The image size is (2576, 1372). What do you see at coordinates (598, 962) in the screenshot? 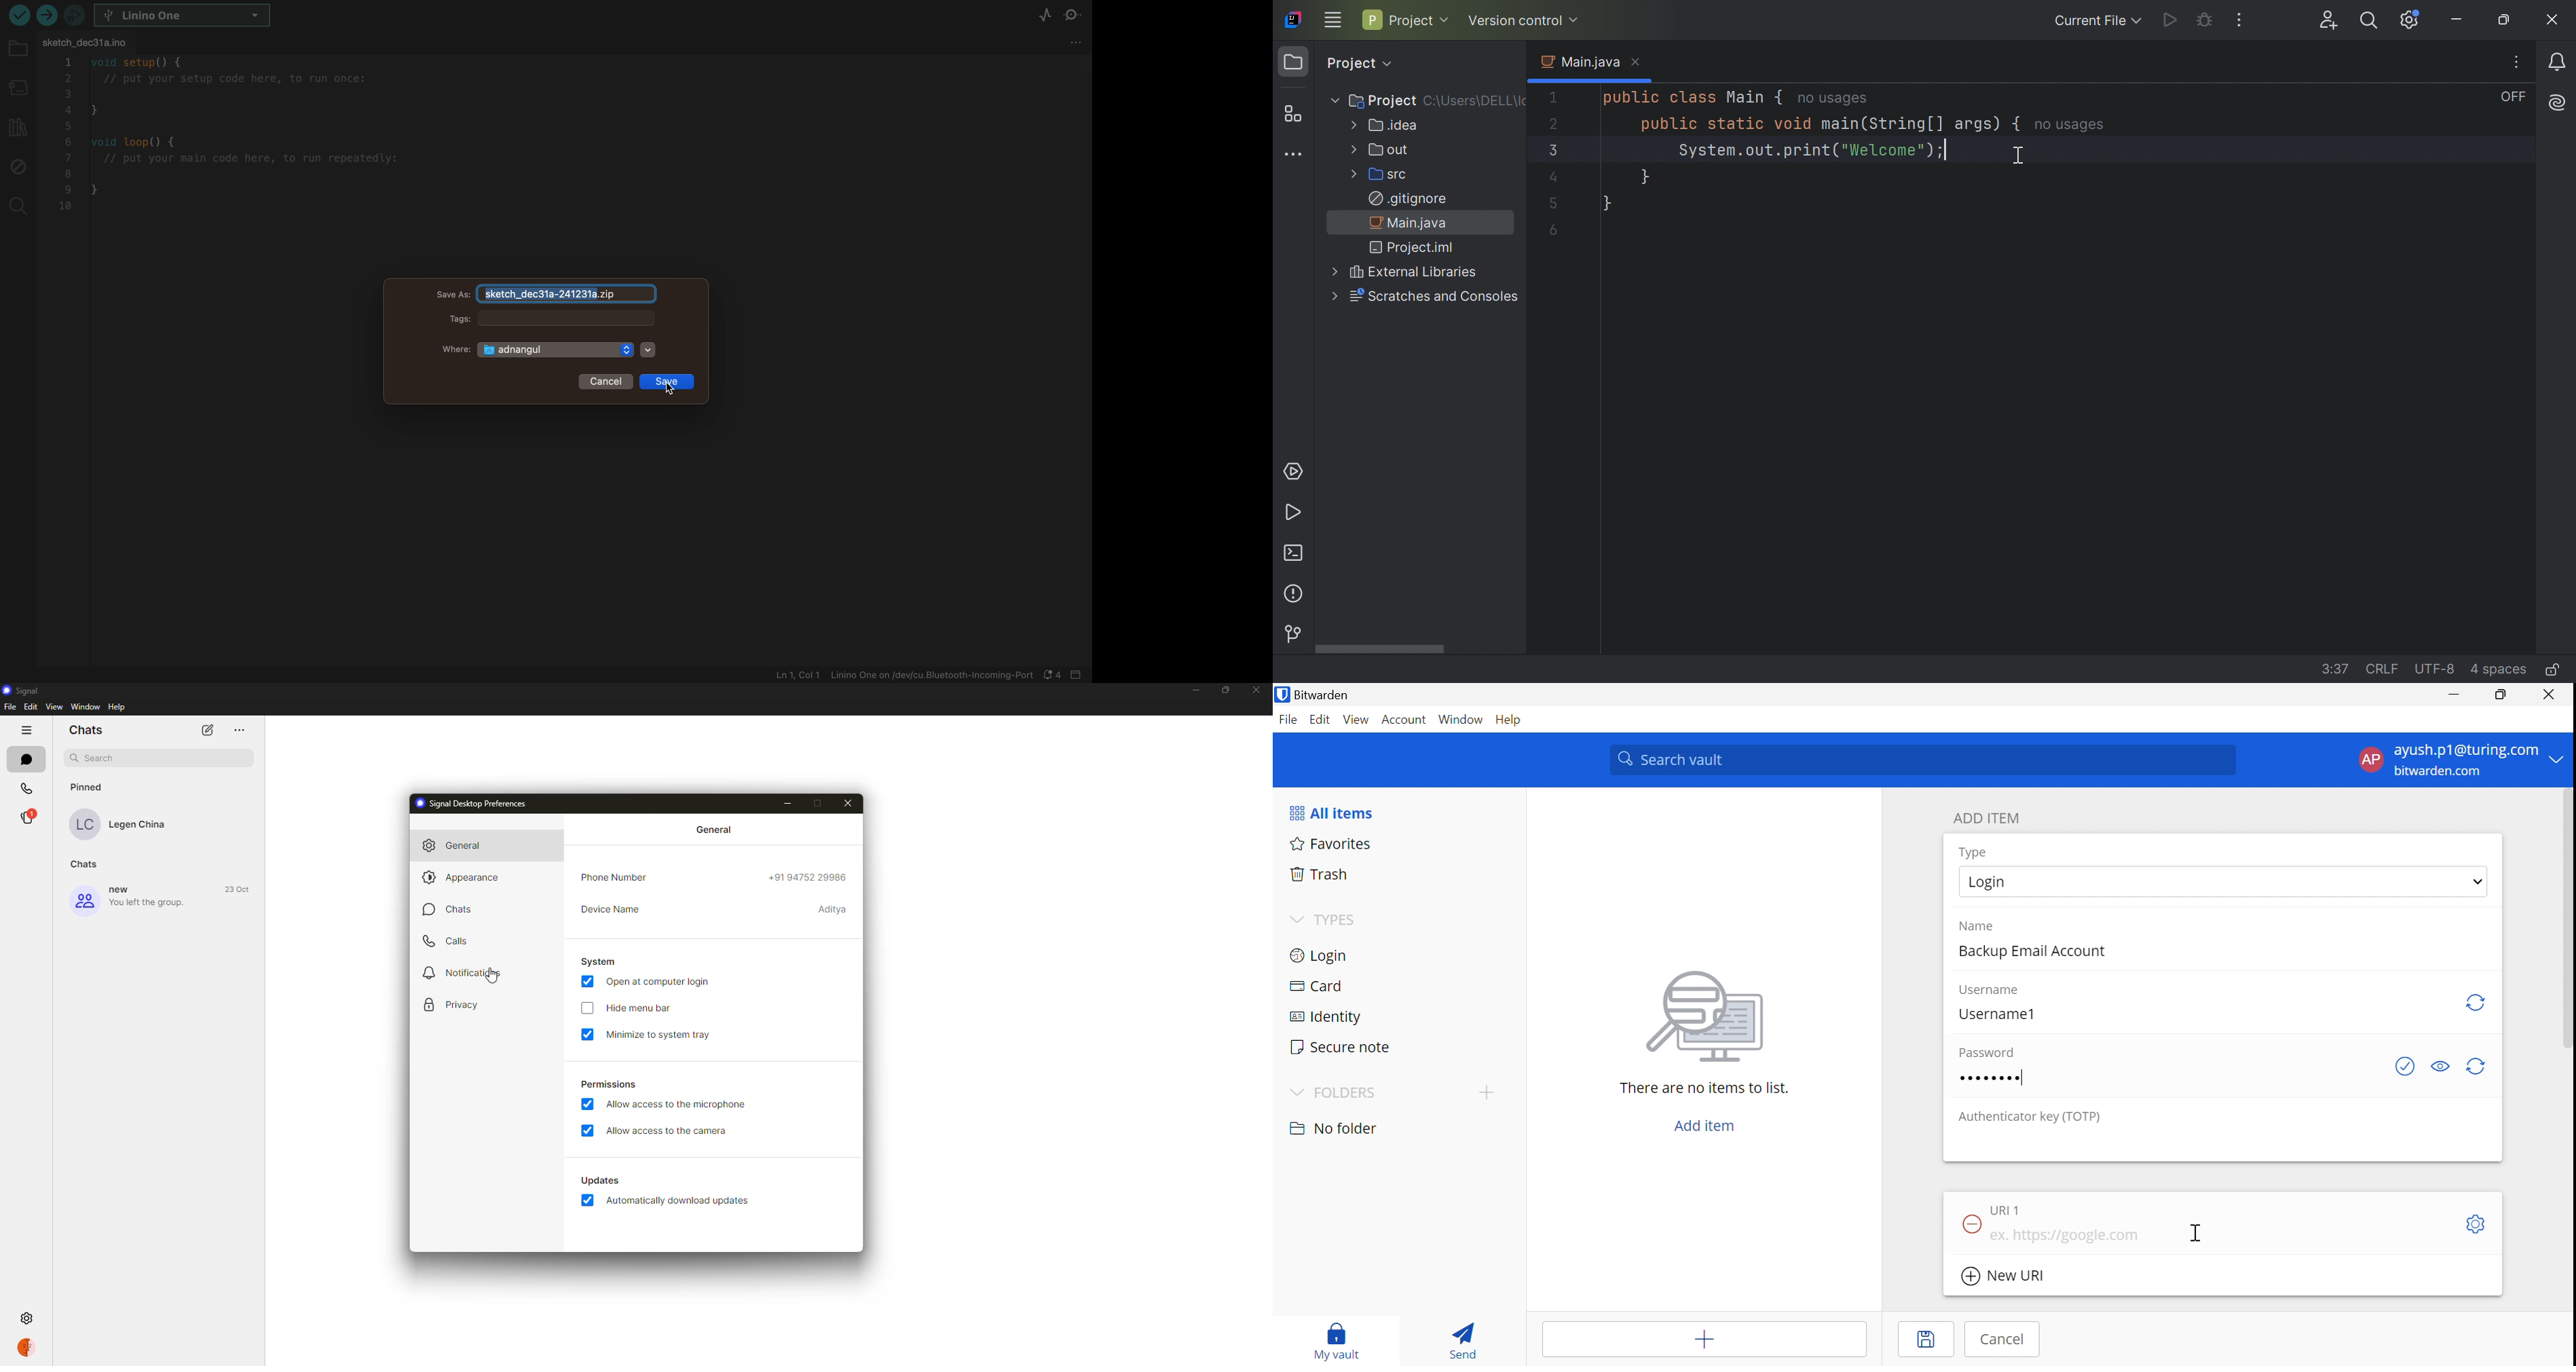
I see `system` at bounding box center [598, 962].